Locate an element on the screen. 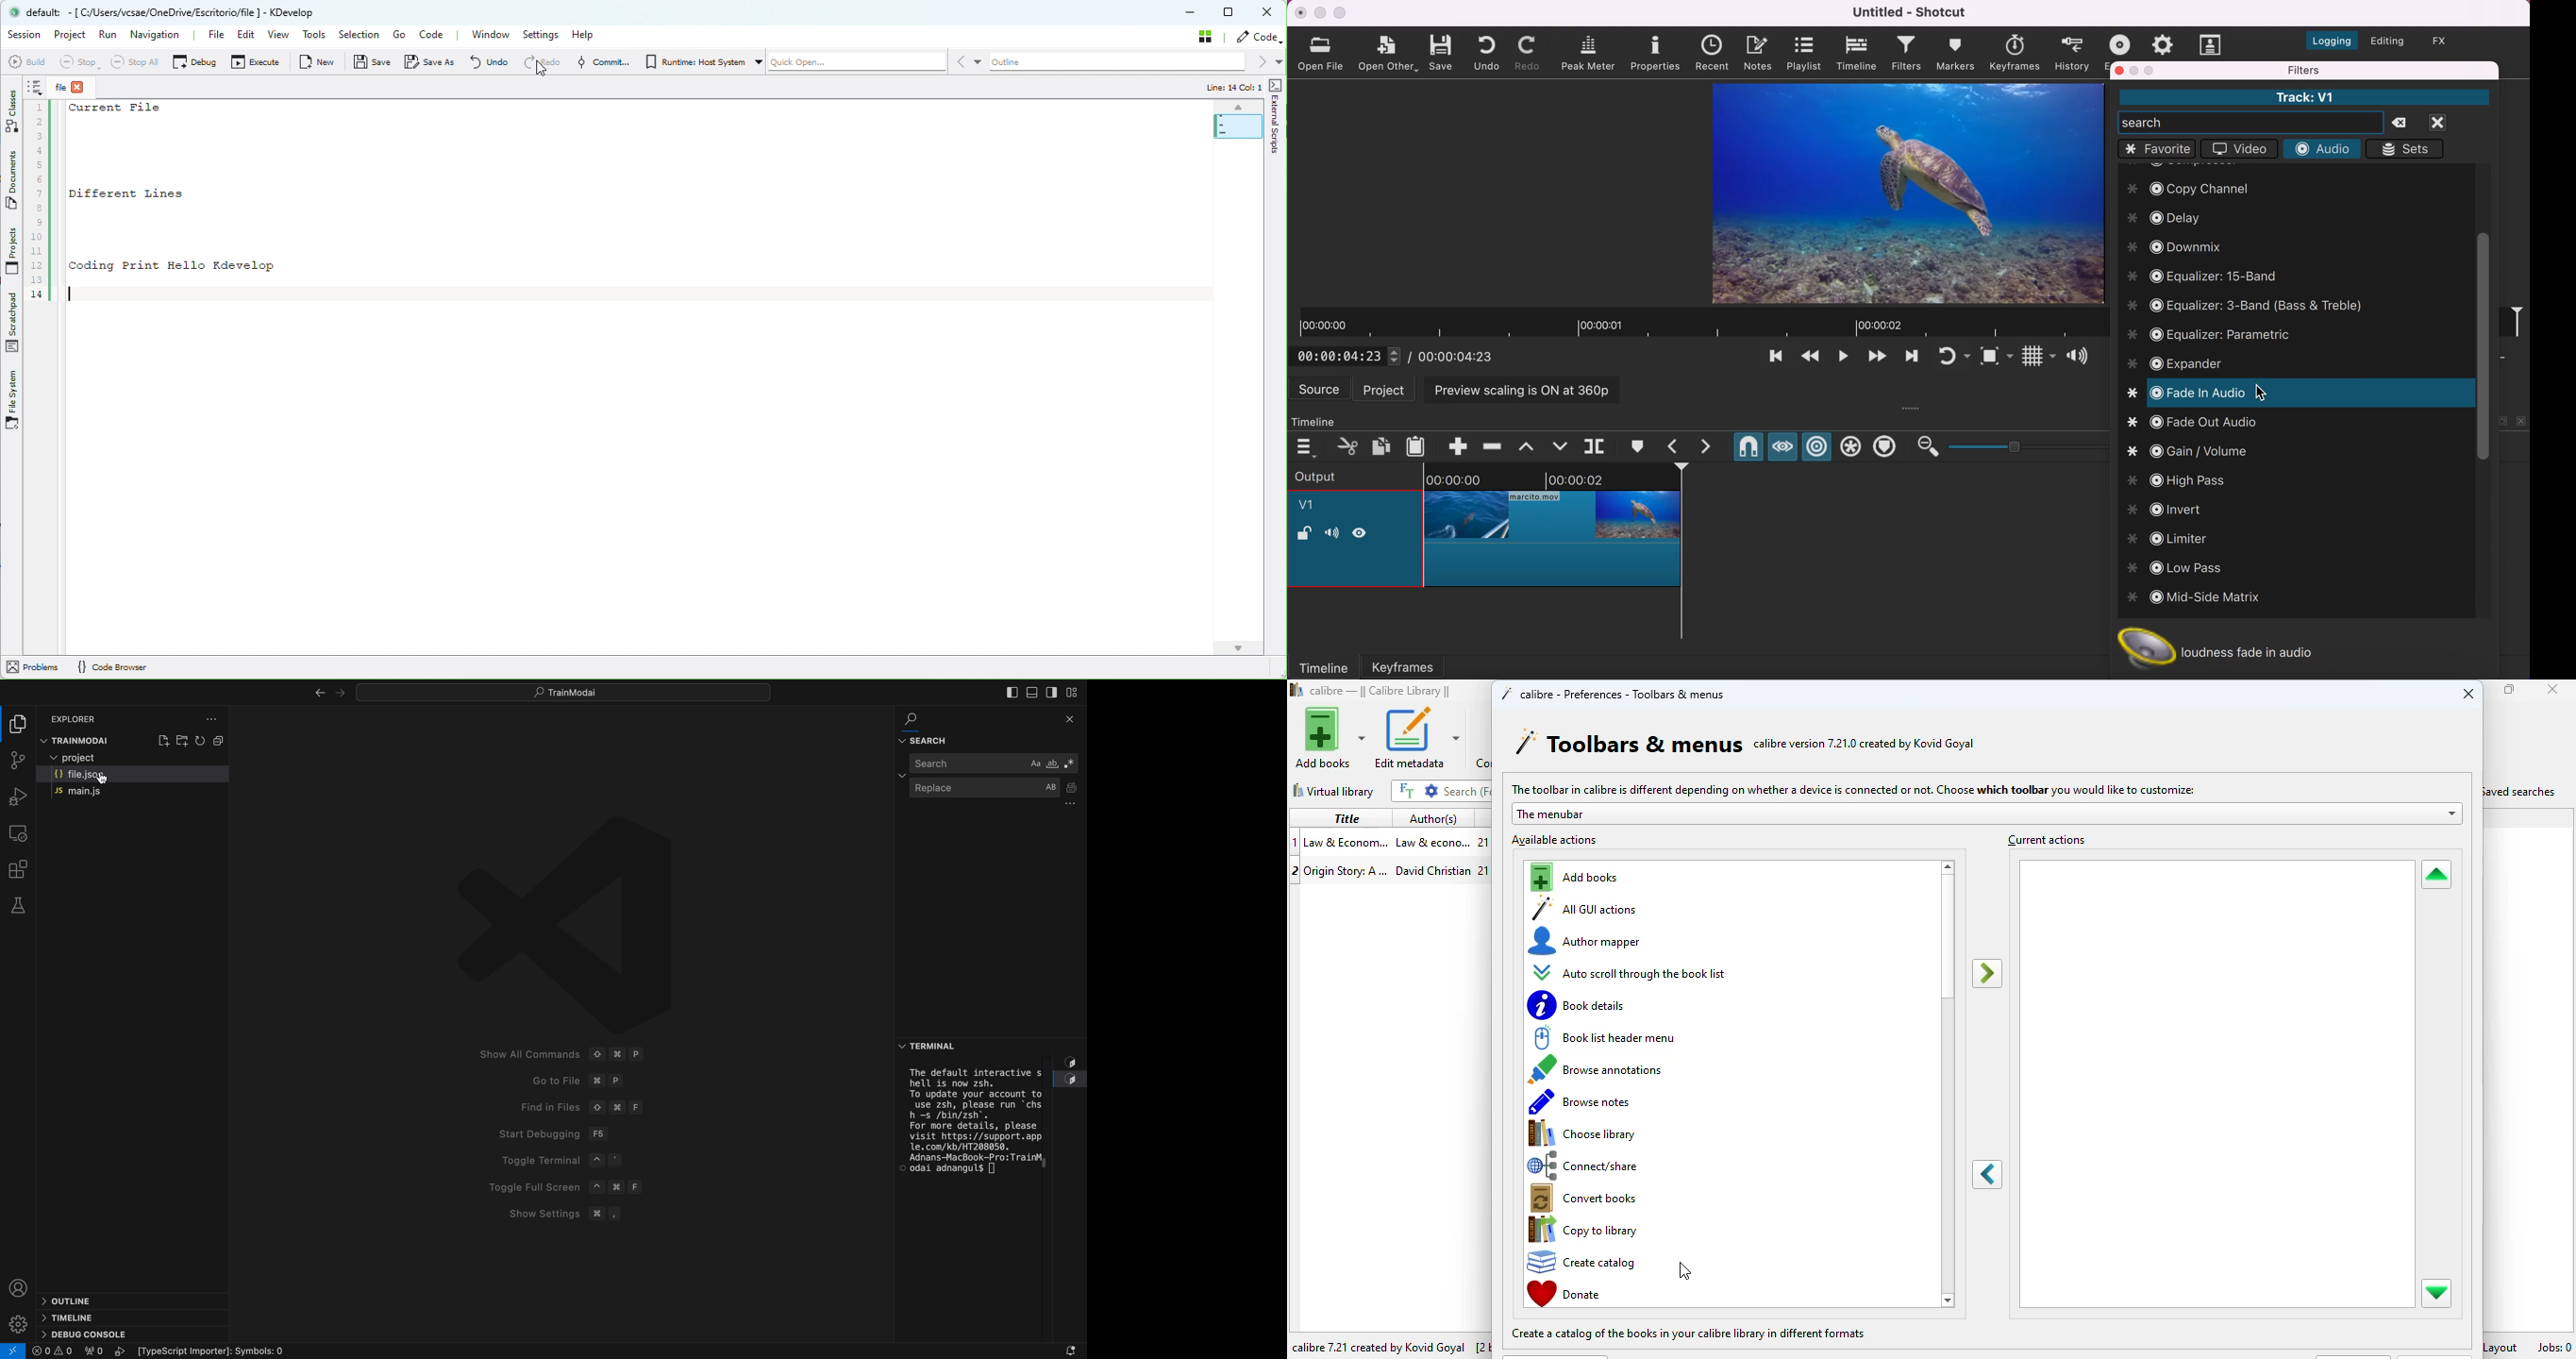 The width and height of the screenshot is (2576, 1372). keyframes is located at coordinates (1415, 664).